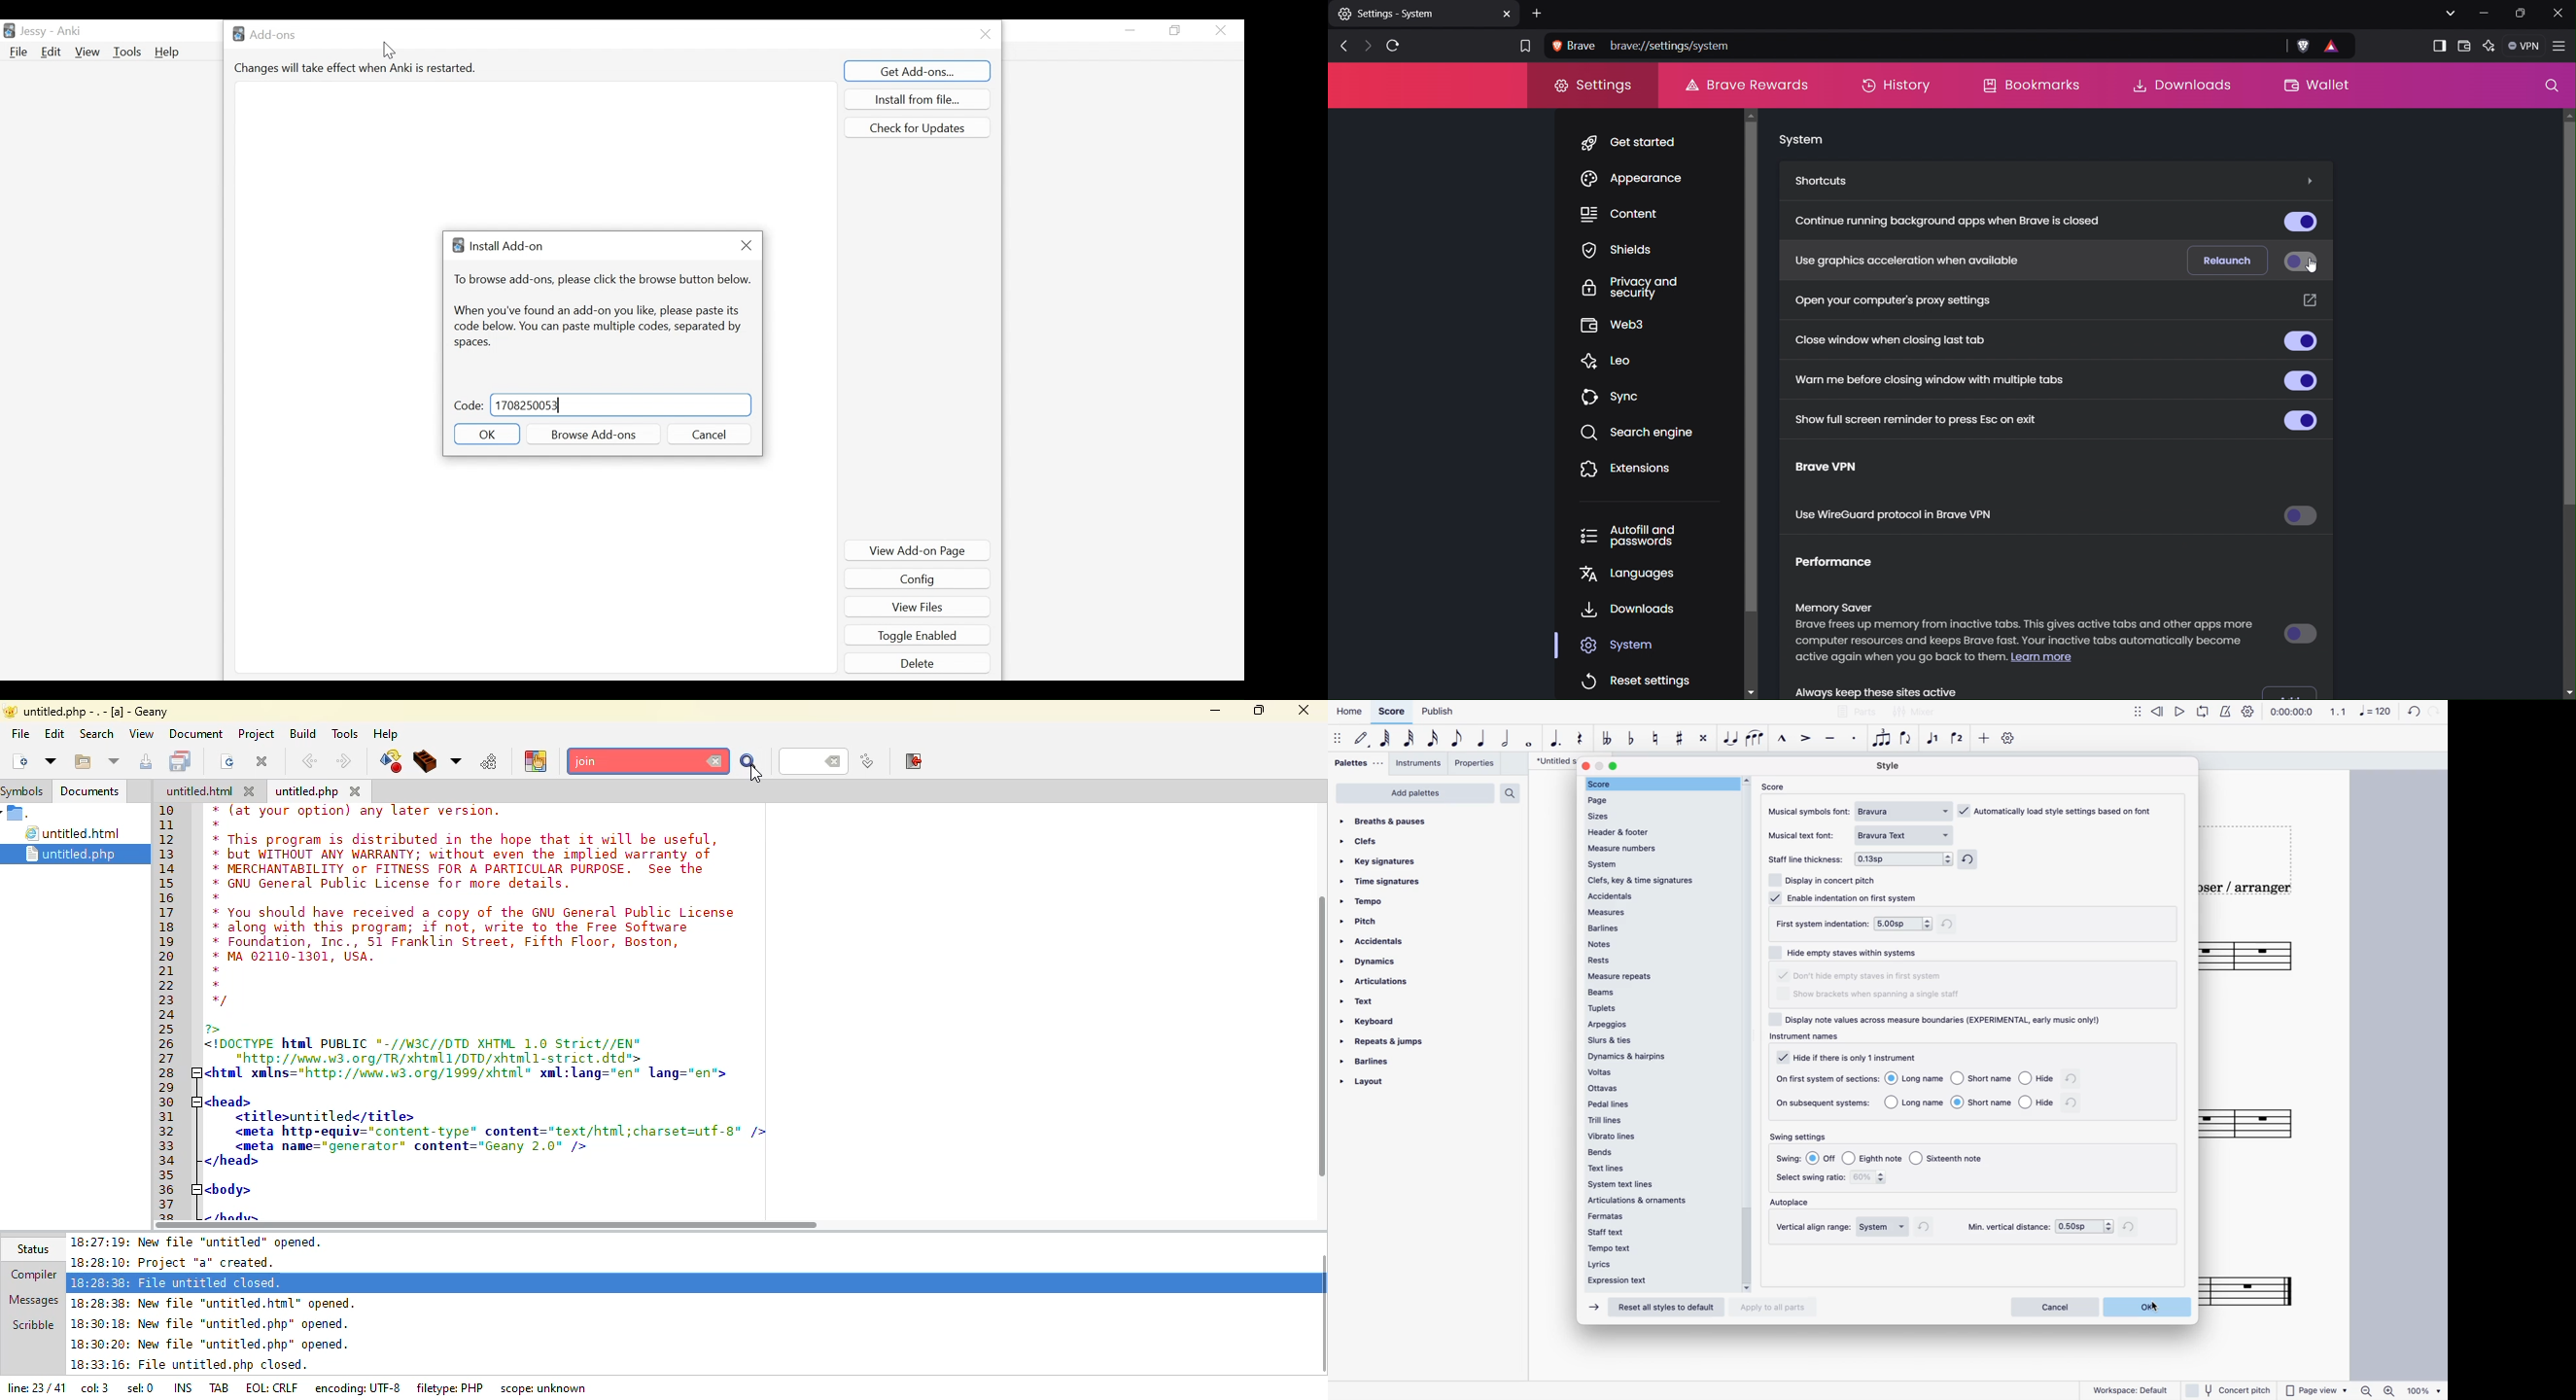  What do you see at coordinates (2055, 1307) in the screenshot?
I see `cancel` at bounding box center [2055, 1307].